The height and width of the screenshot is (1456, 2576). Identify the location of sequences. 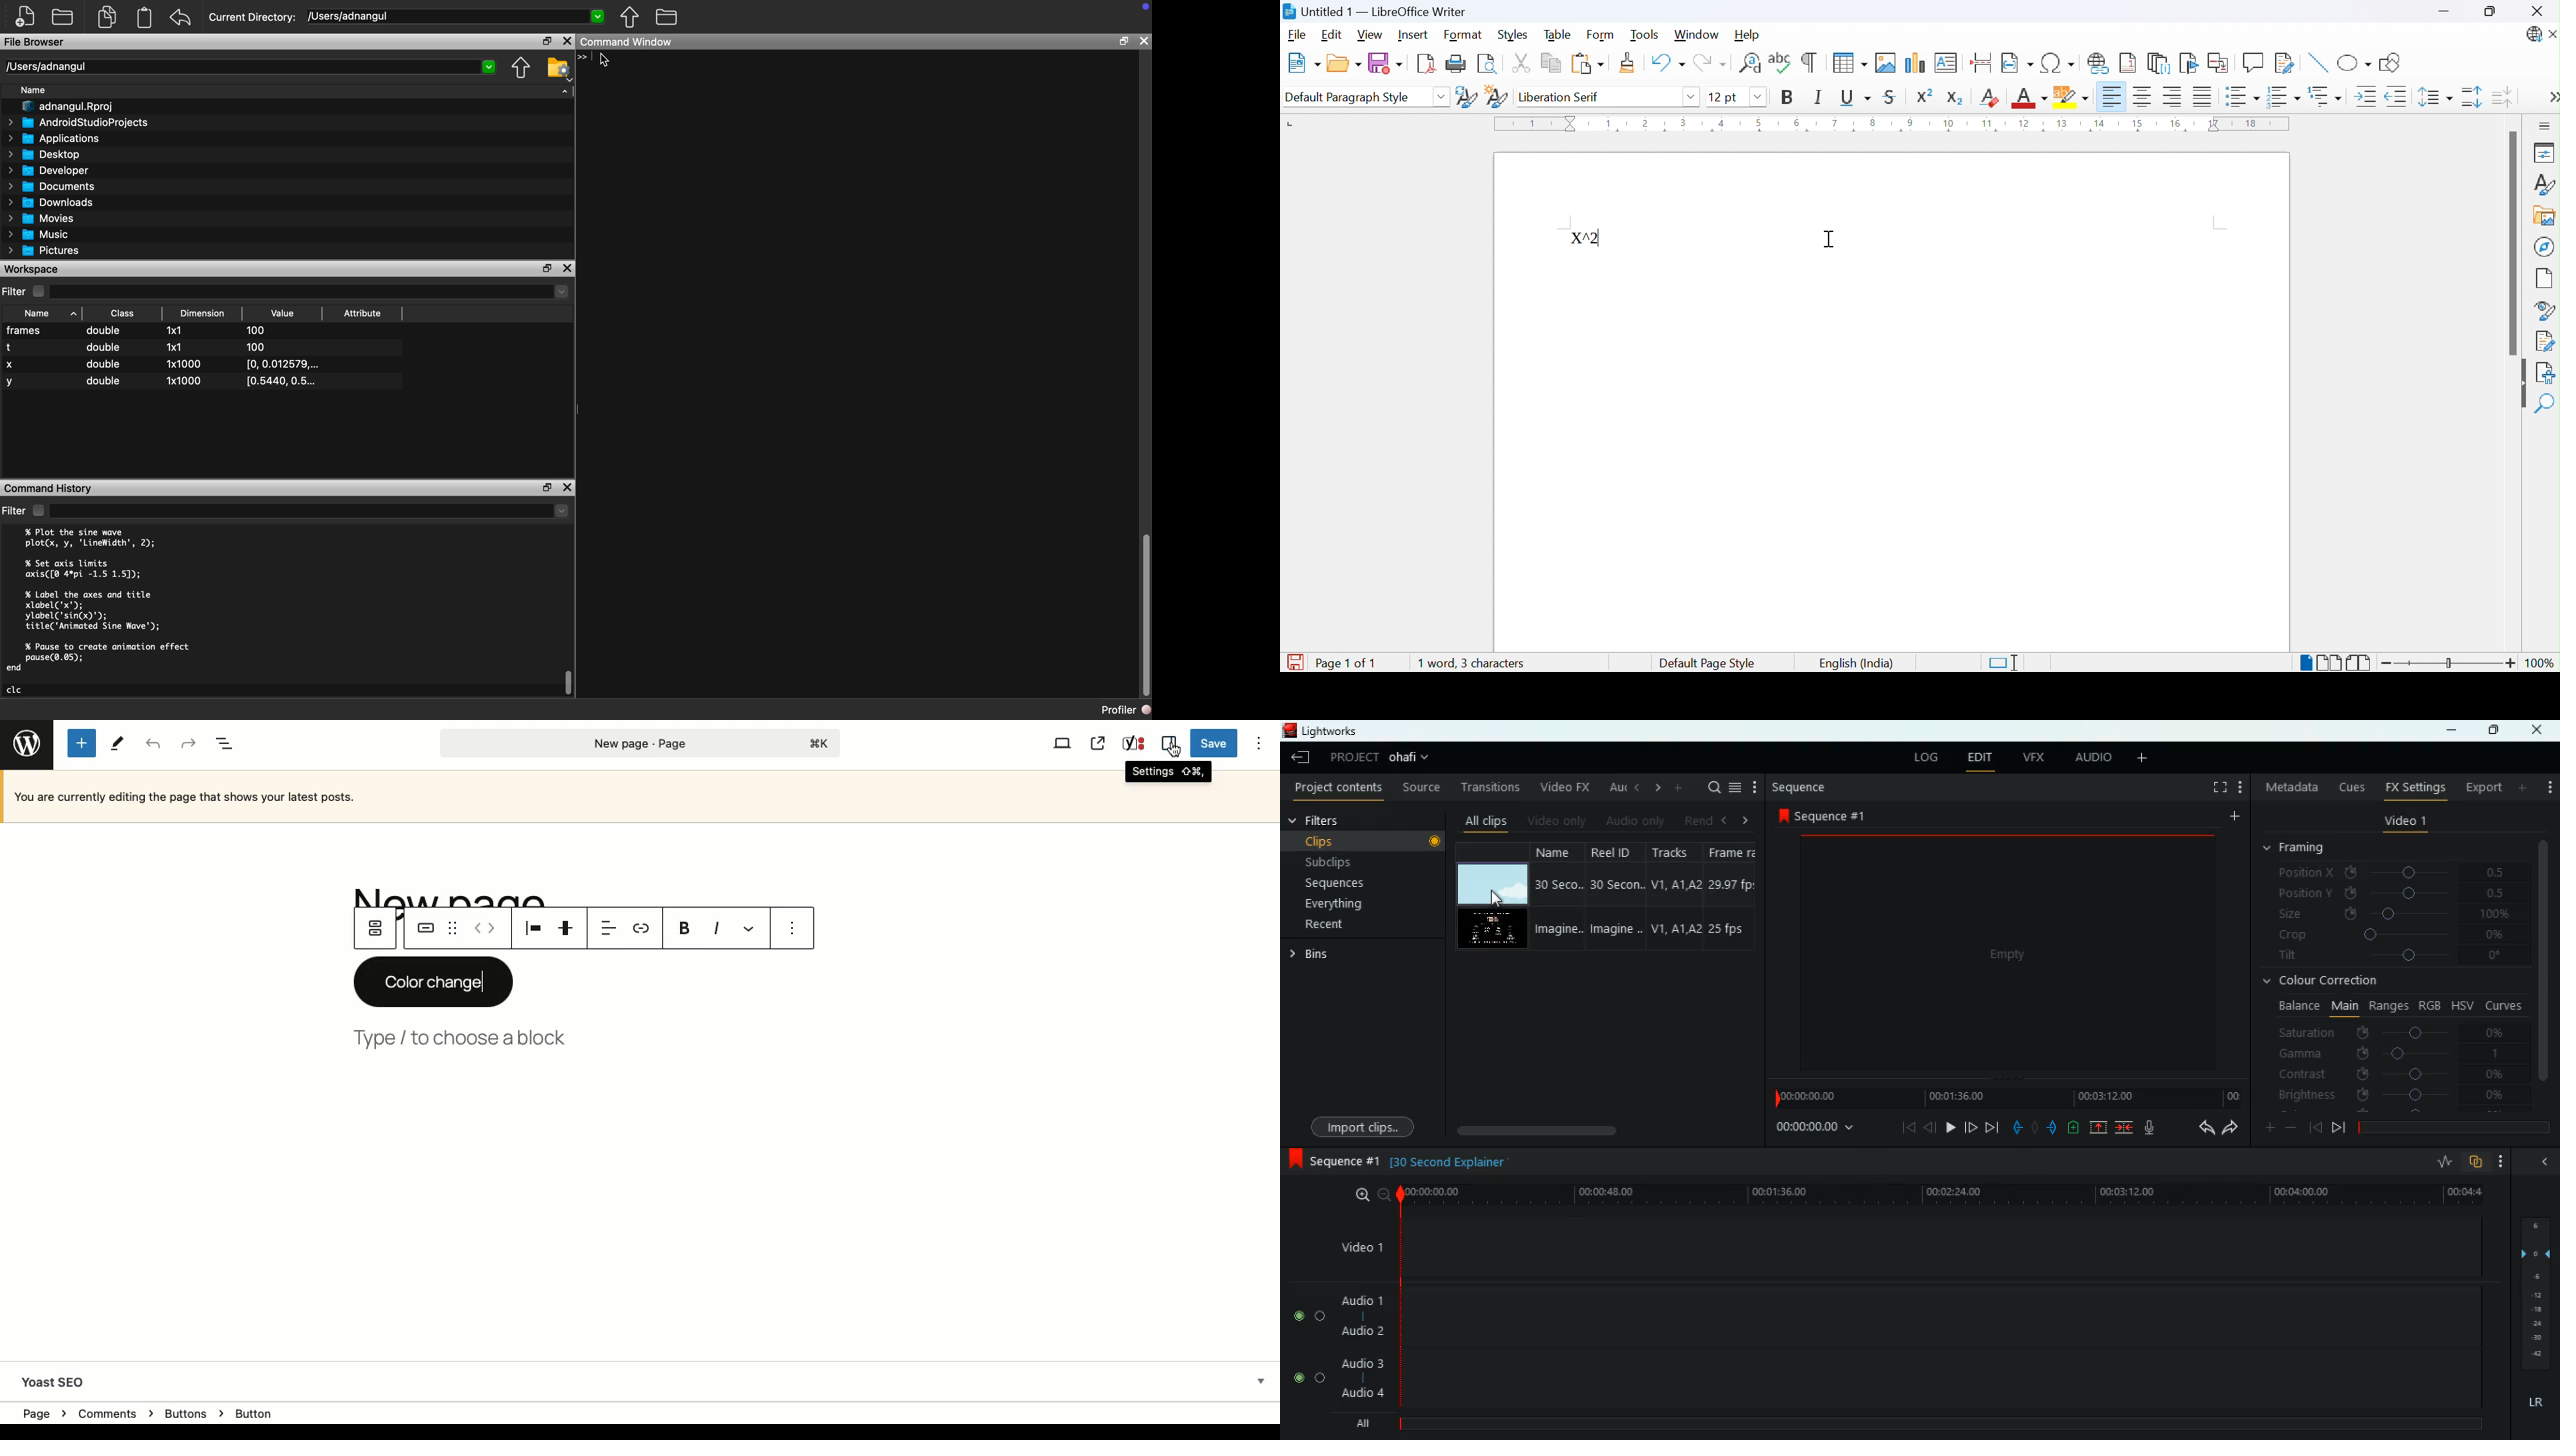
(1346, 885).